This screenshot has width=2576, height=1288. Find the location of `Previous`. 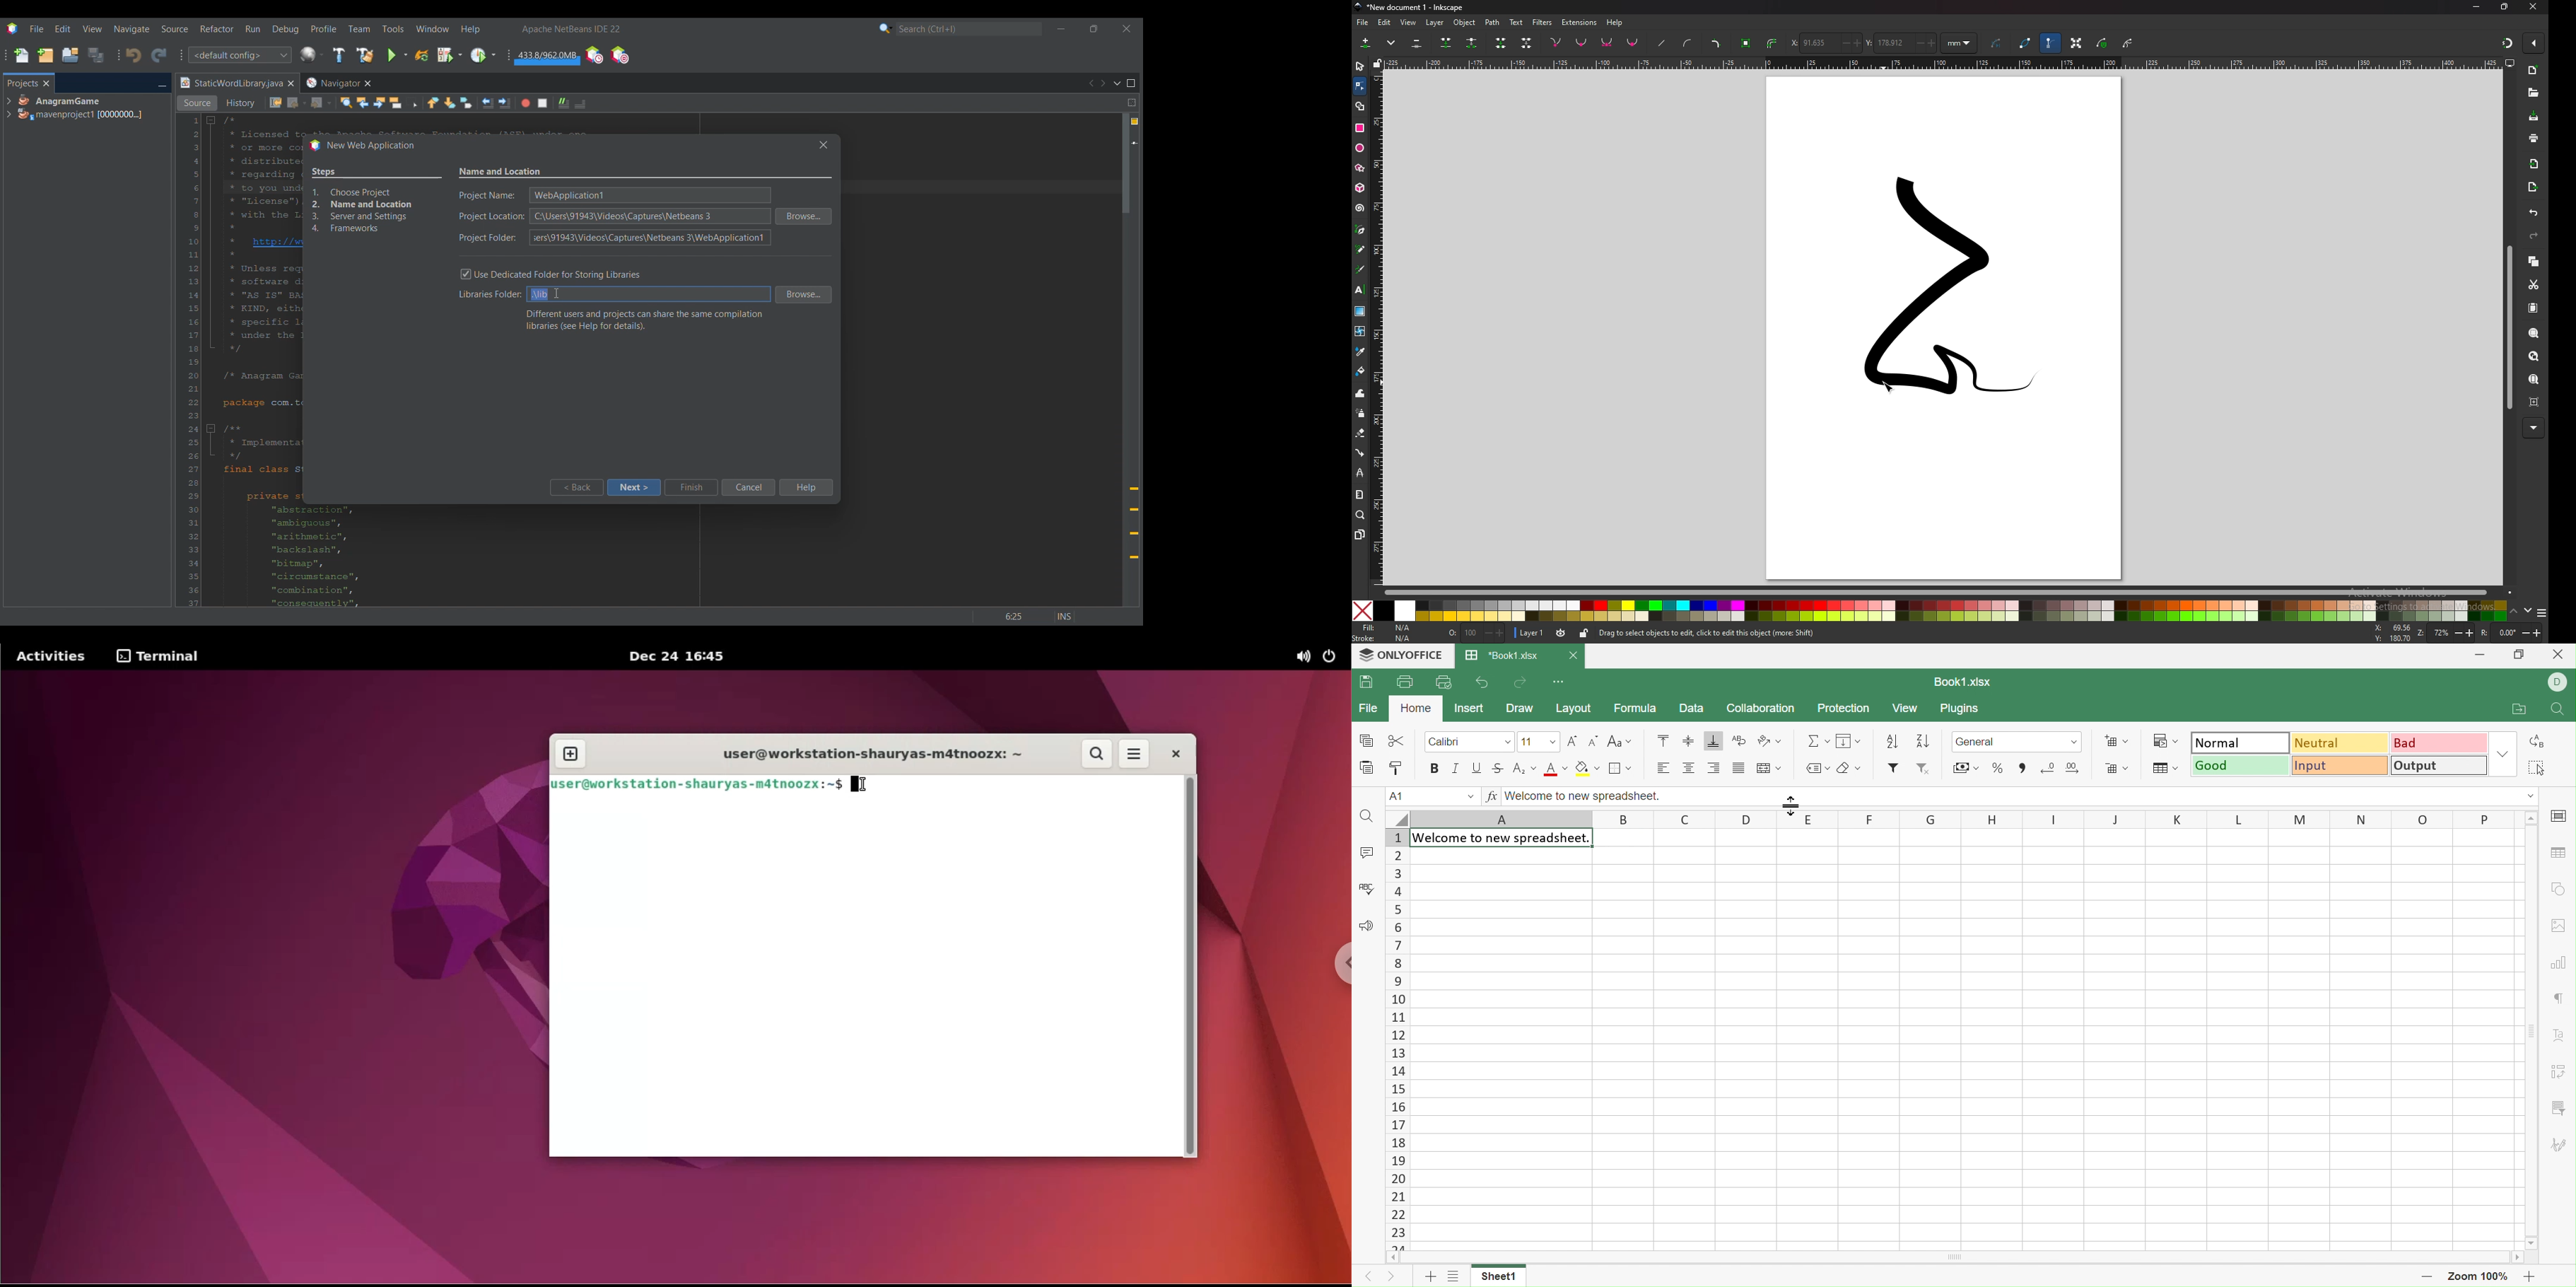

Previous is located at coordinates (1366, 1277).